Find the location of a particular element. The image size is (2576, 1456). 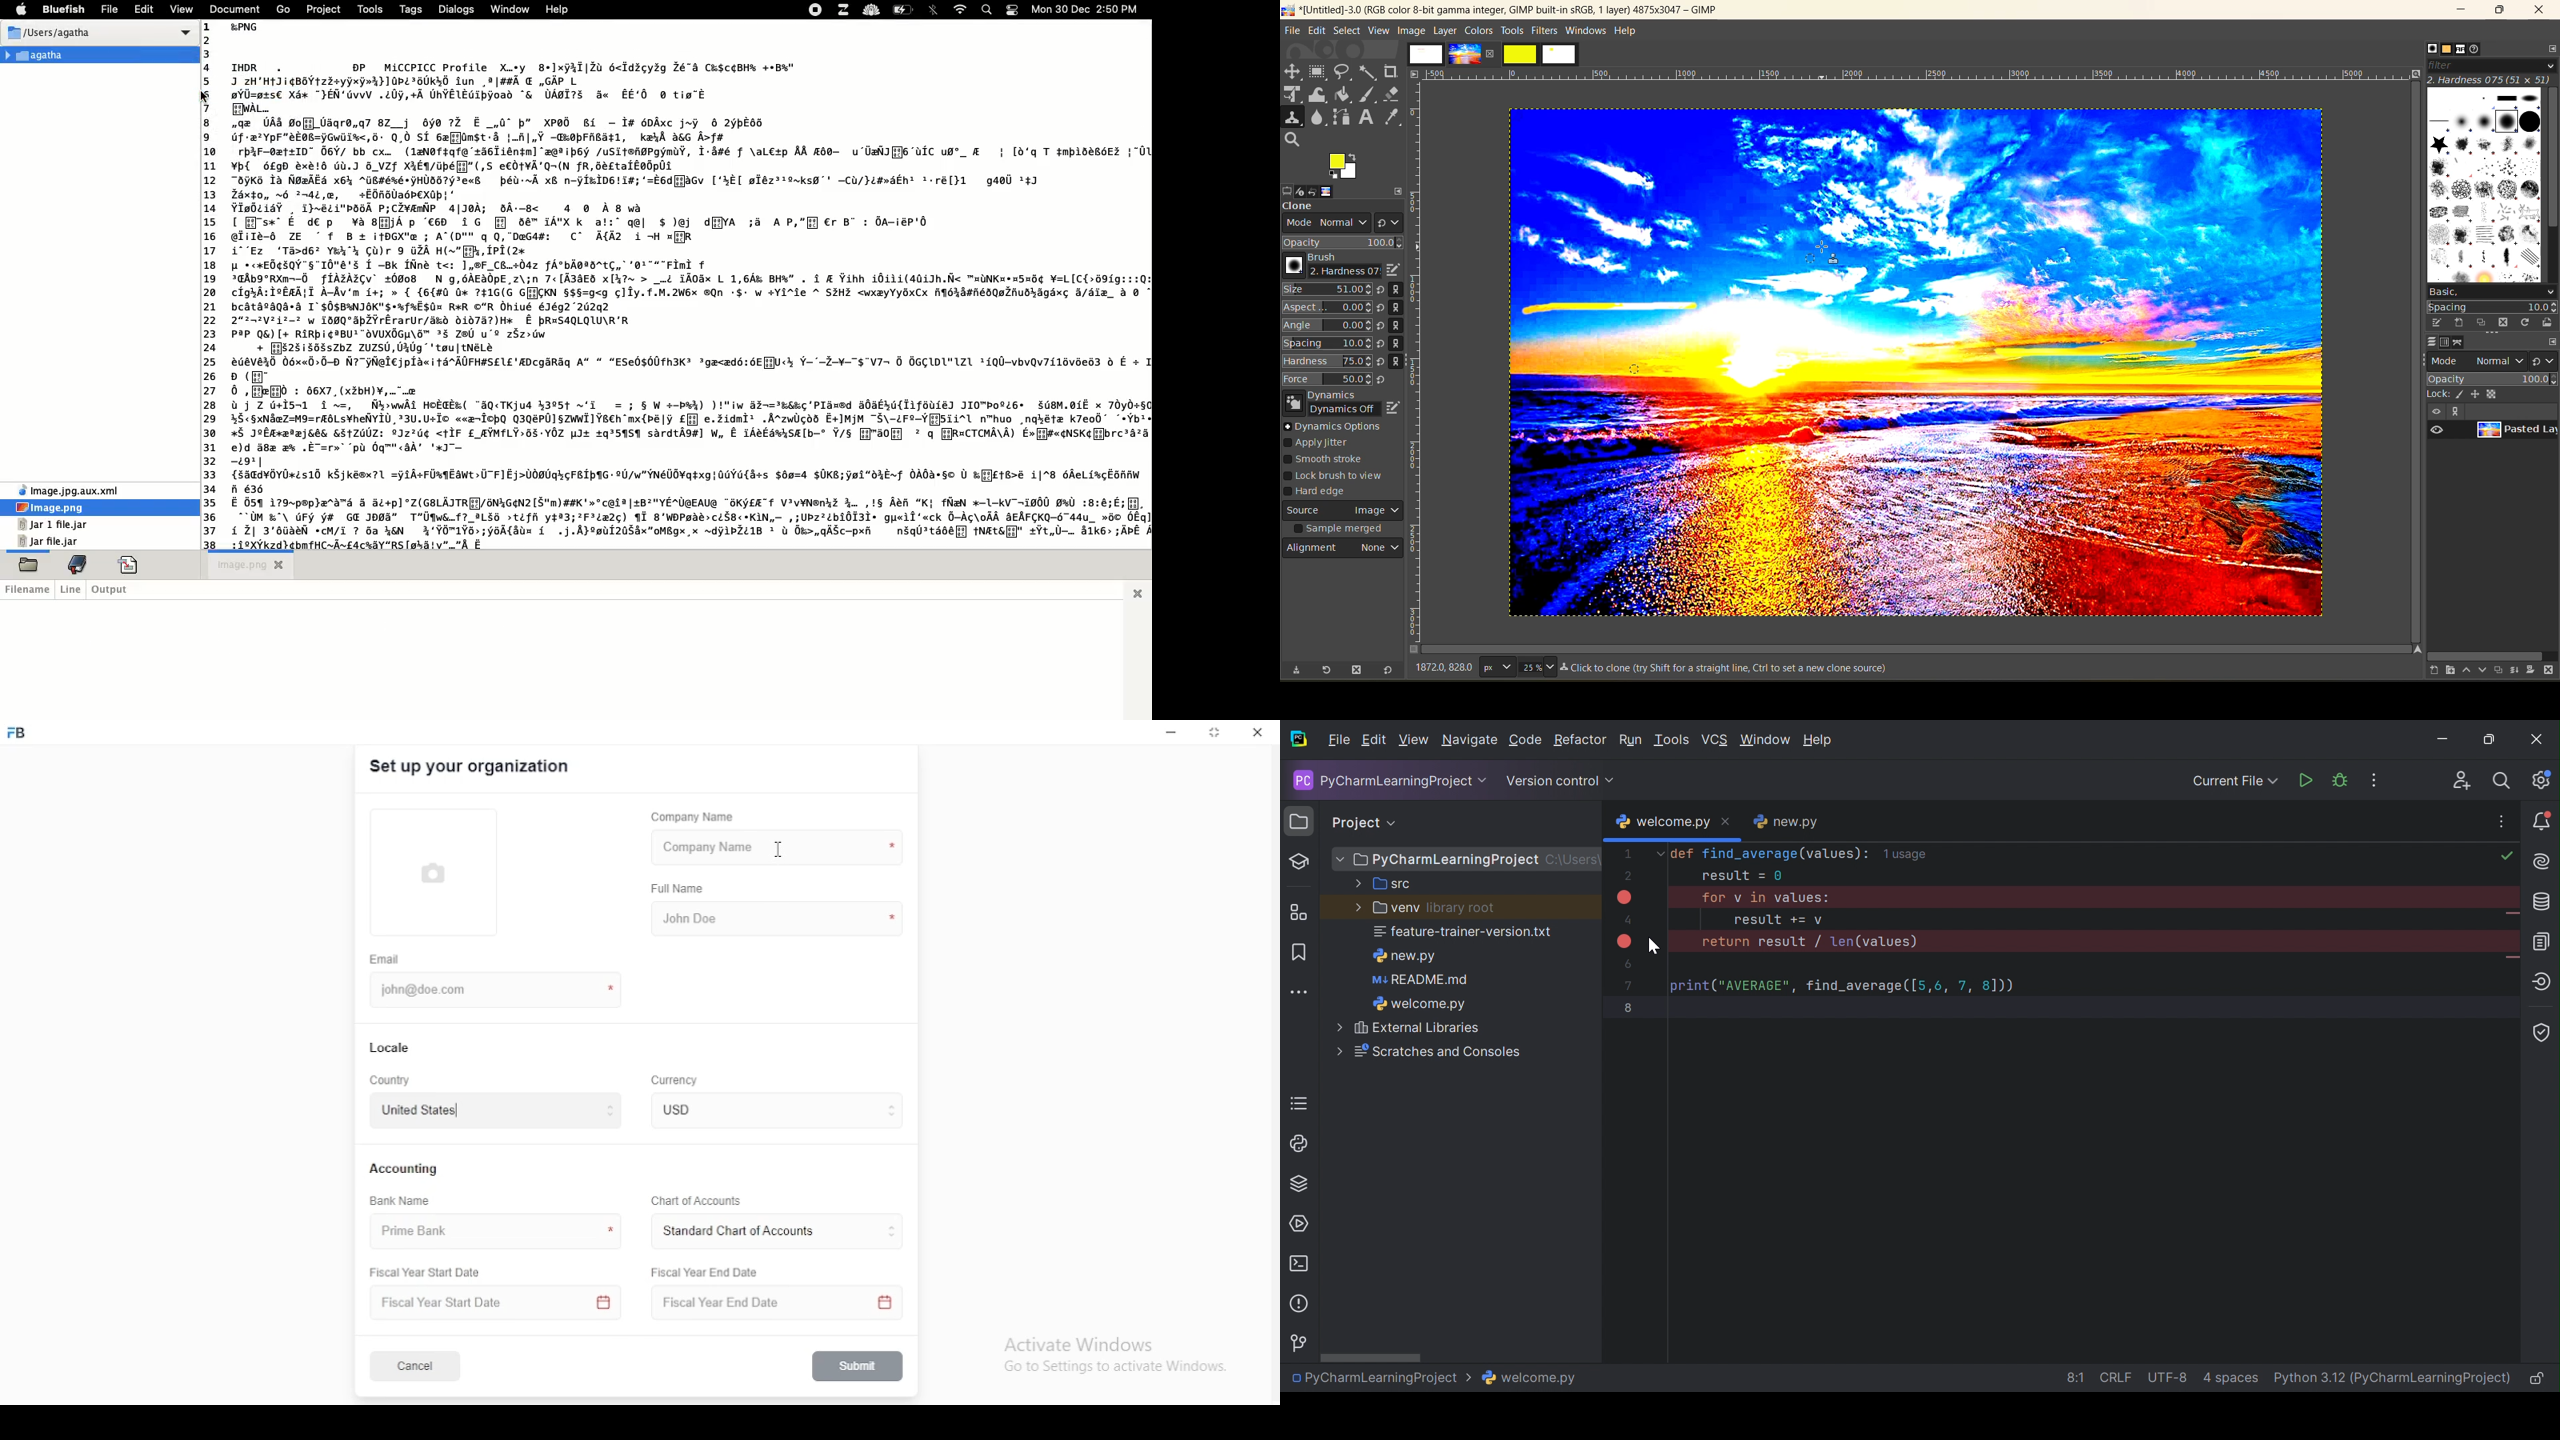

7 is located at coordinates (1631, 986).